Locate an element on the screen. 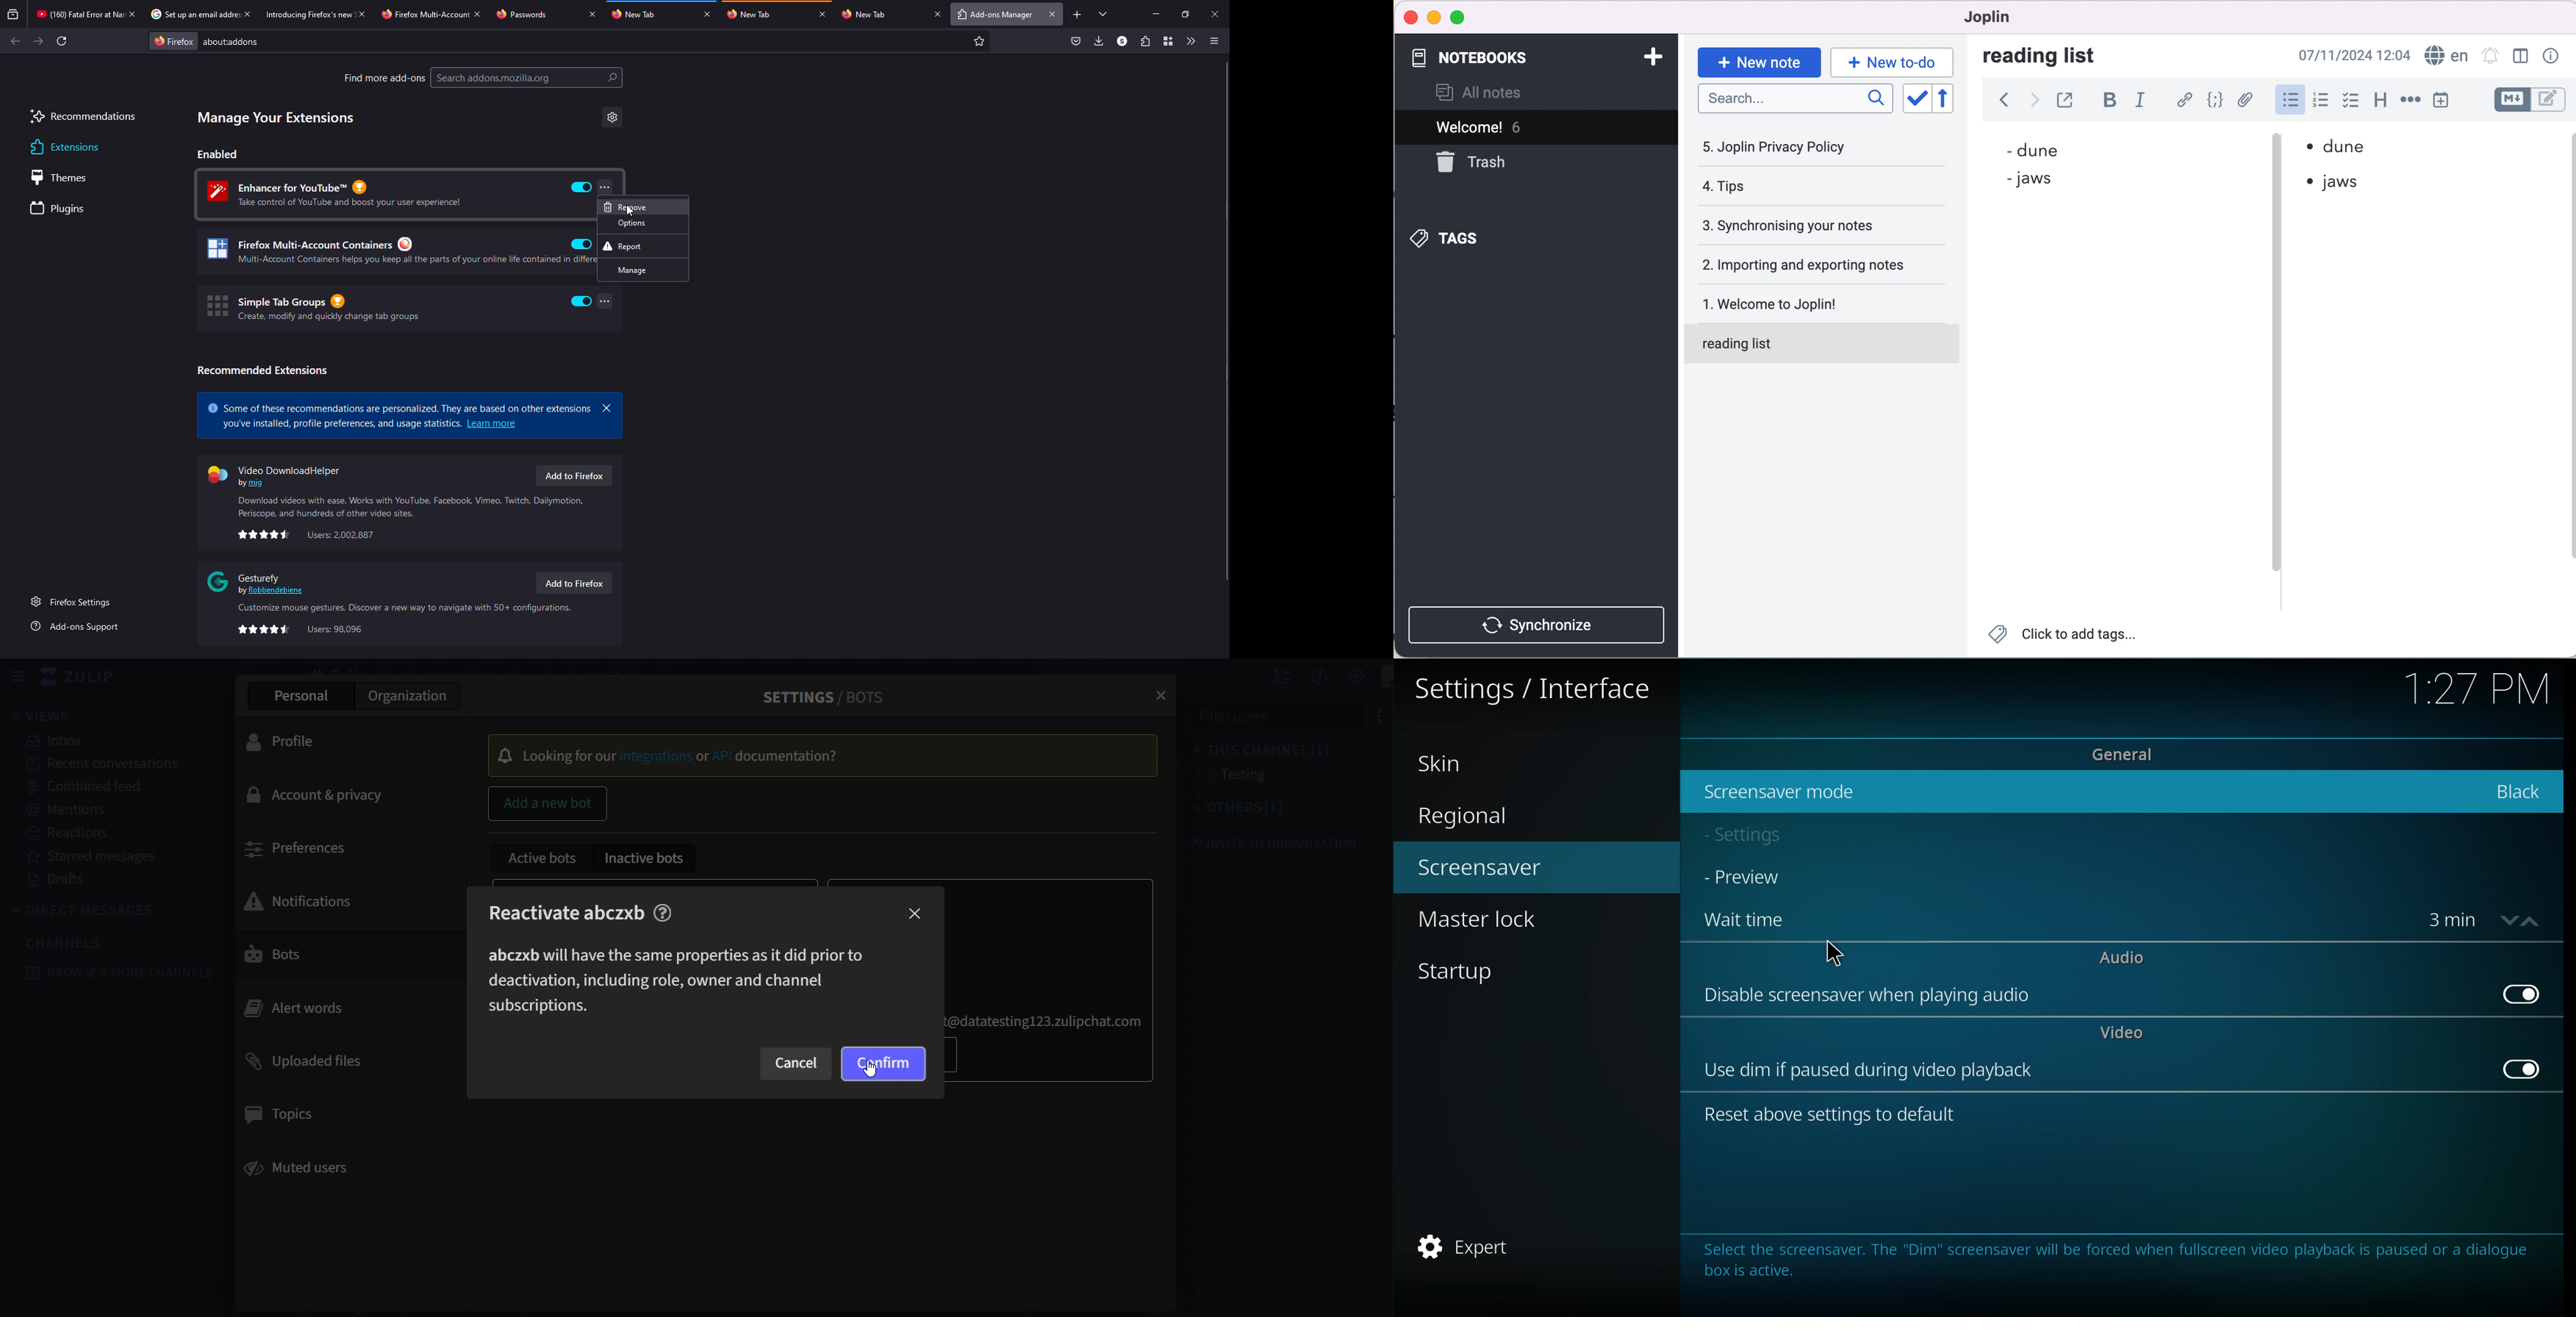 The height and width of the screenshot is (1344, 2576). hide user list is located at coordinates (1266, 675).